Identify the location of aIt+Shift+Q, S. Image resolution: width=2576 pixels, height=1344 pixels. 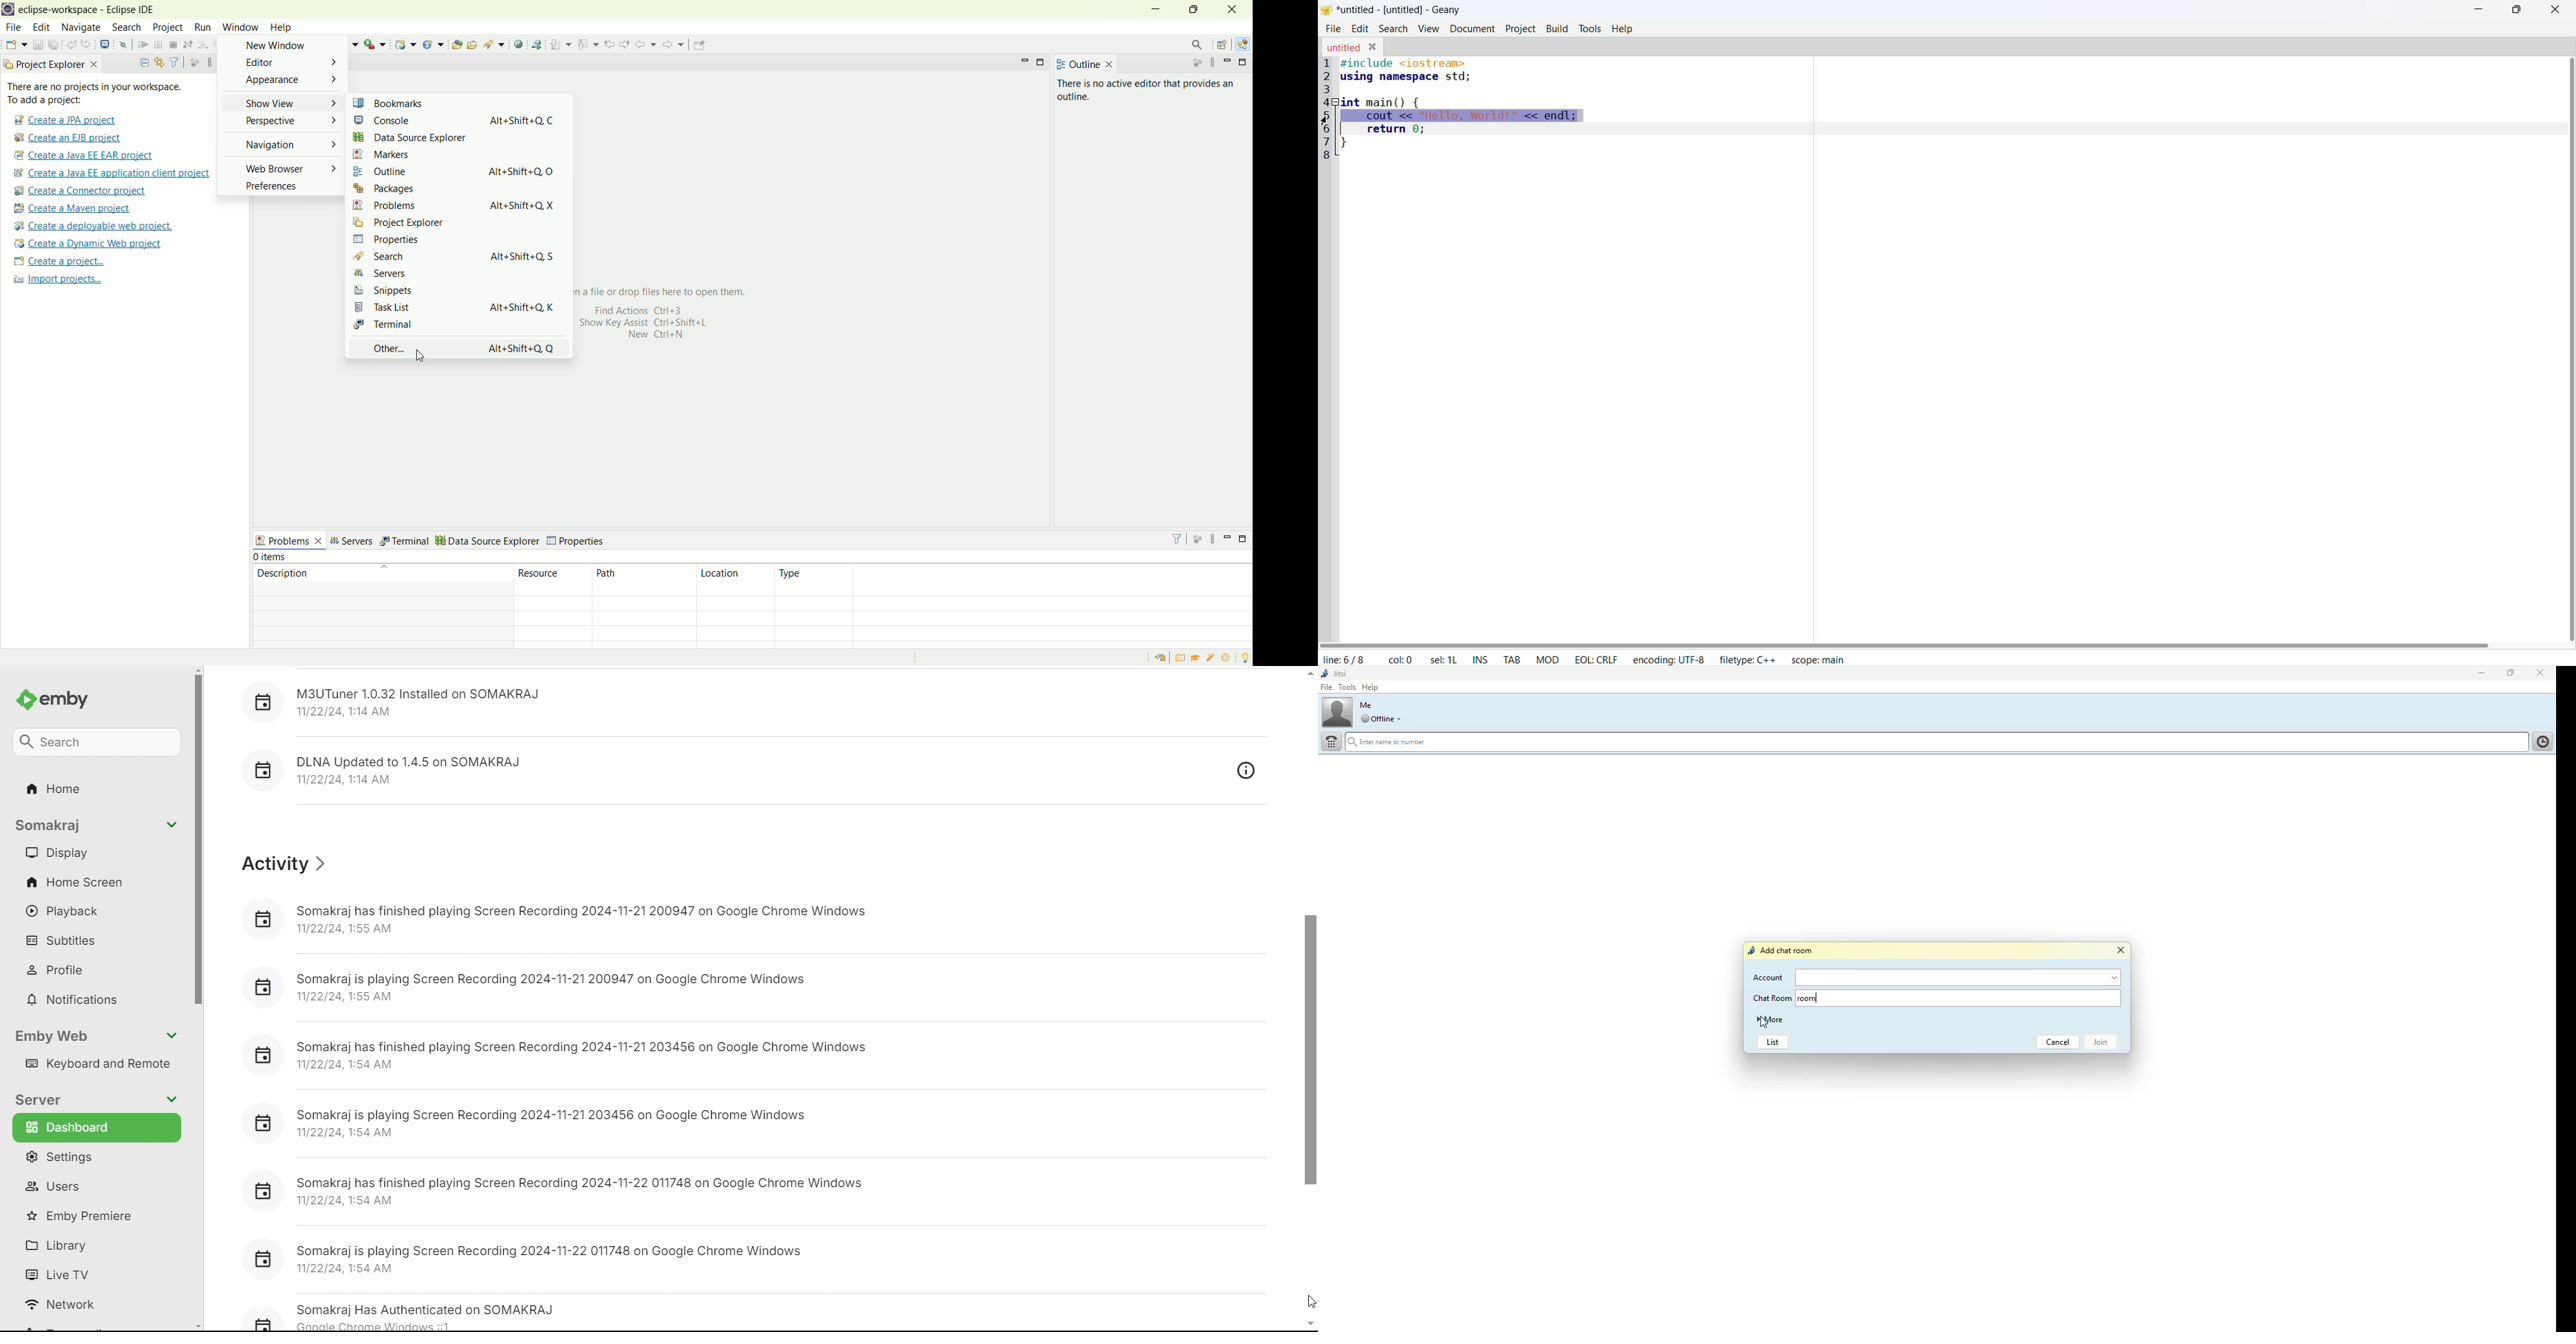
(527, 255).